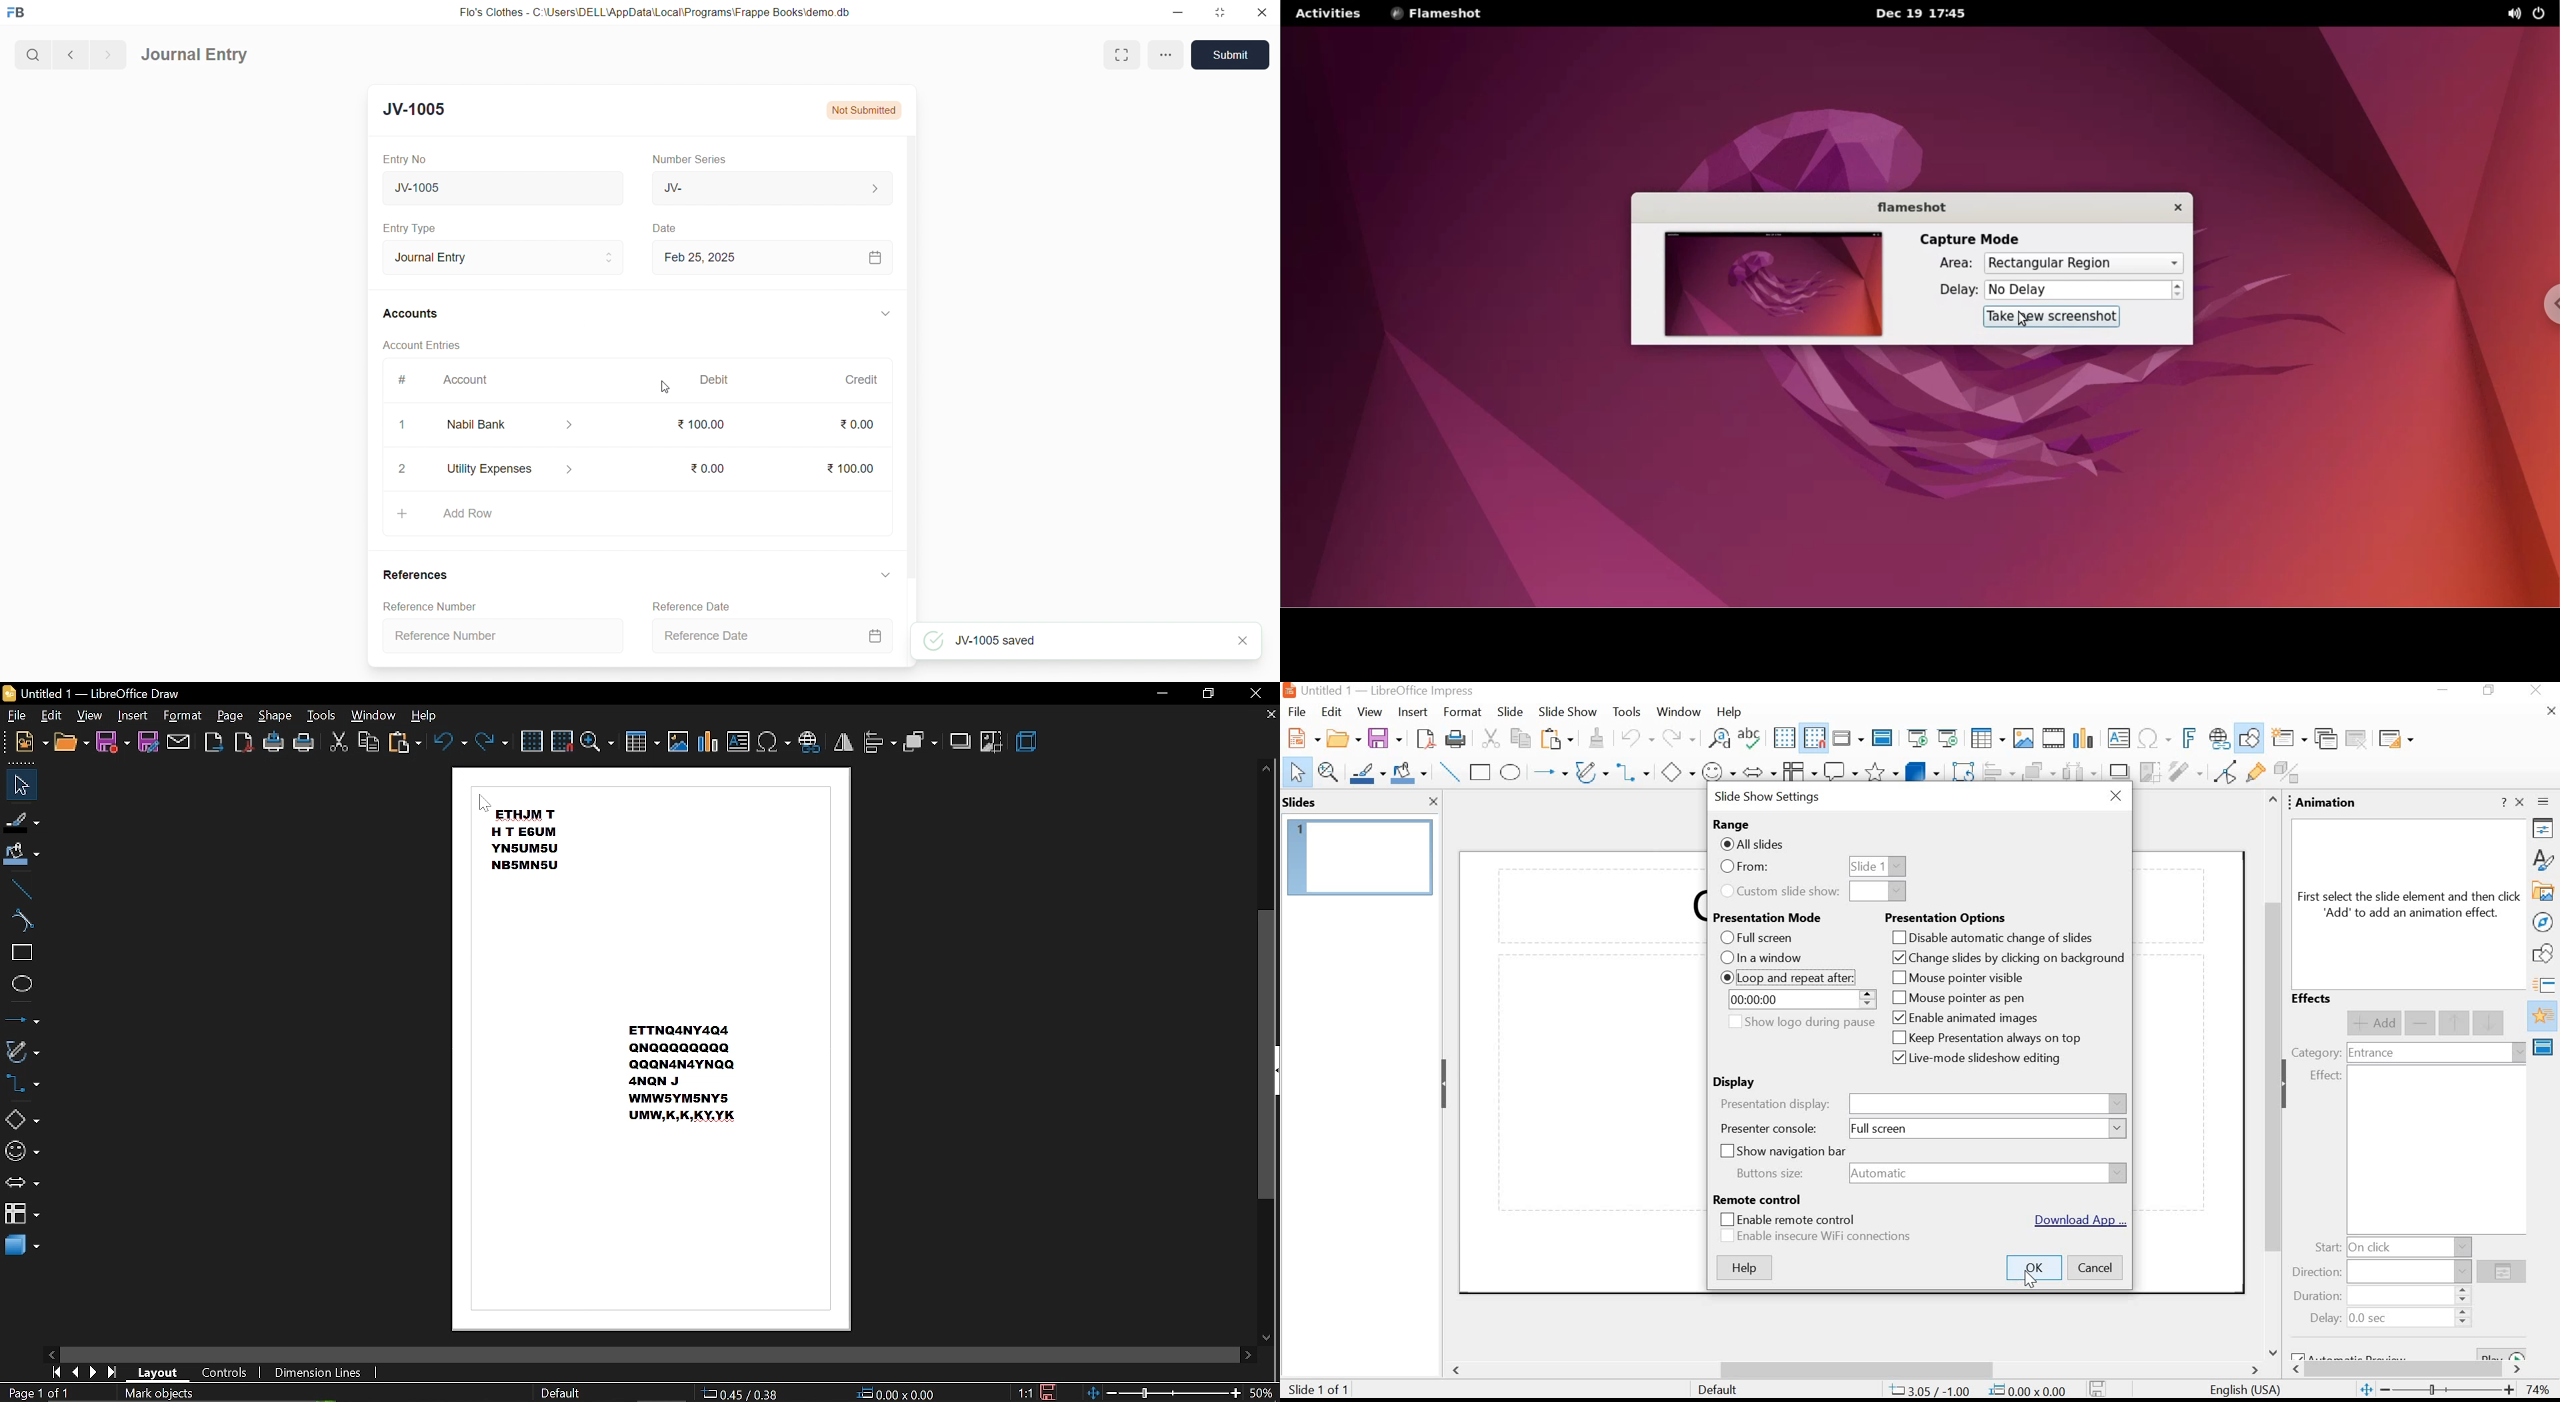 The image size is (2576, 1428). I want to click on Reference Number, so click(507, 635).